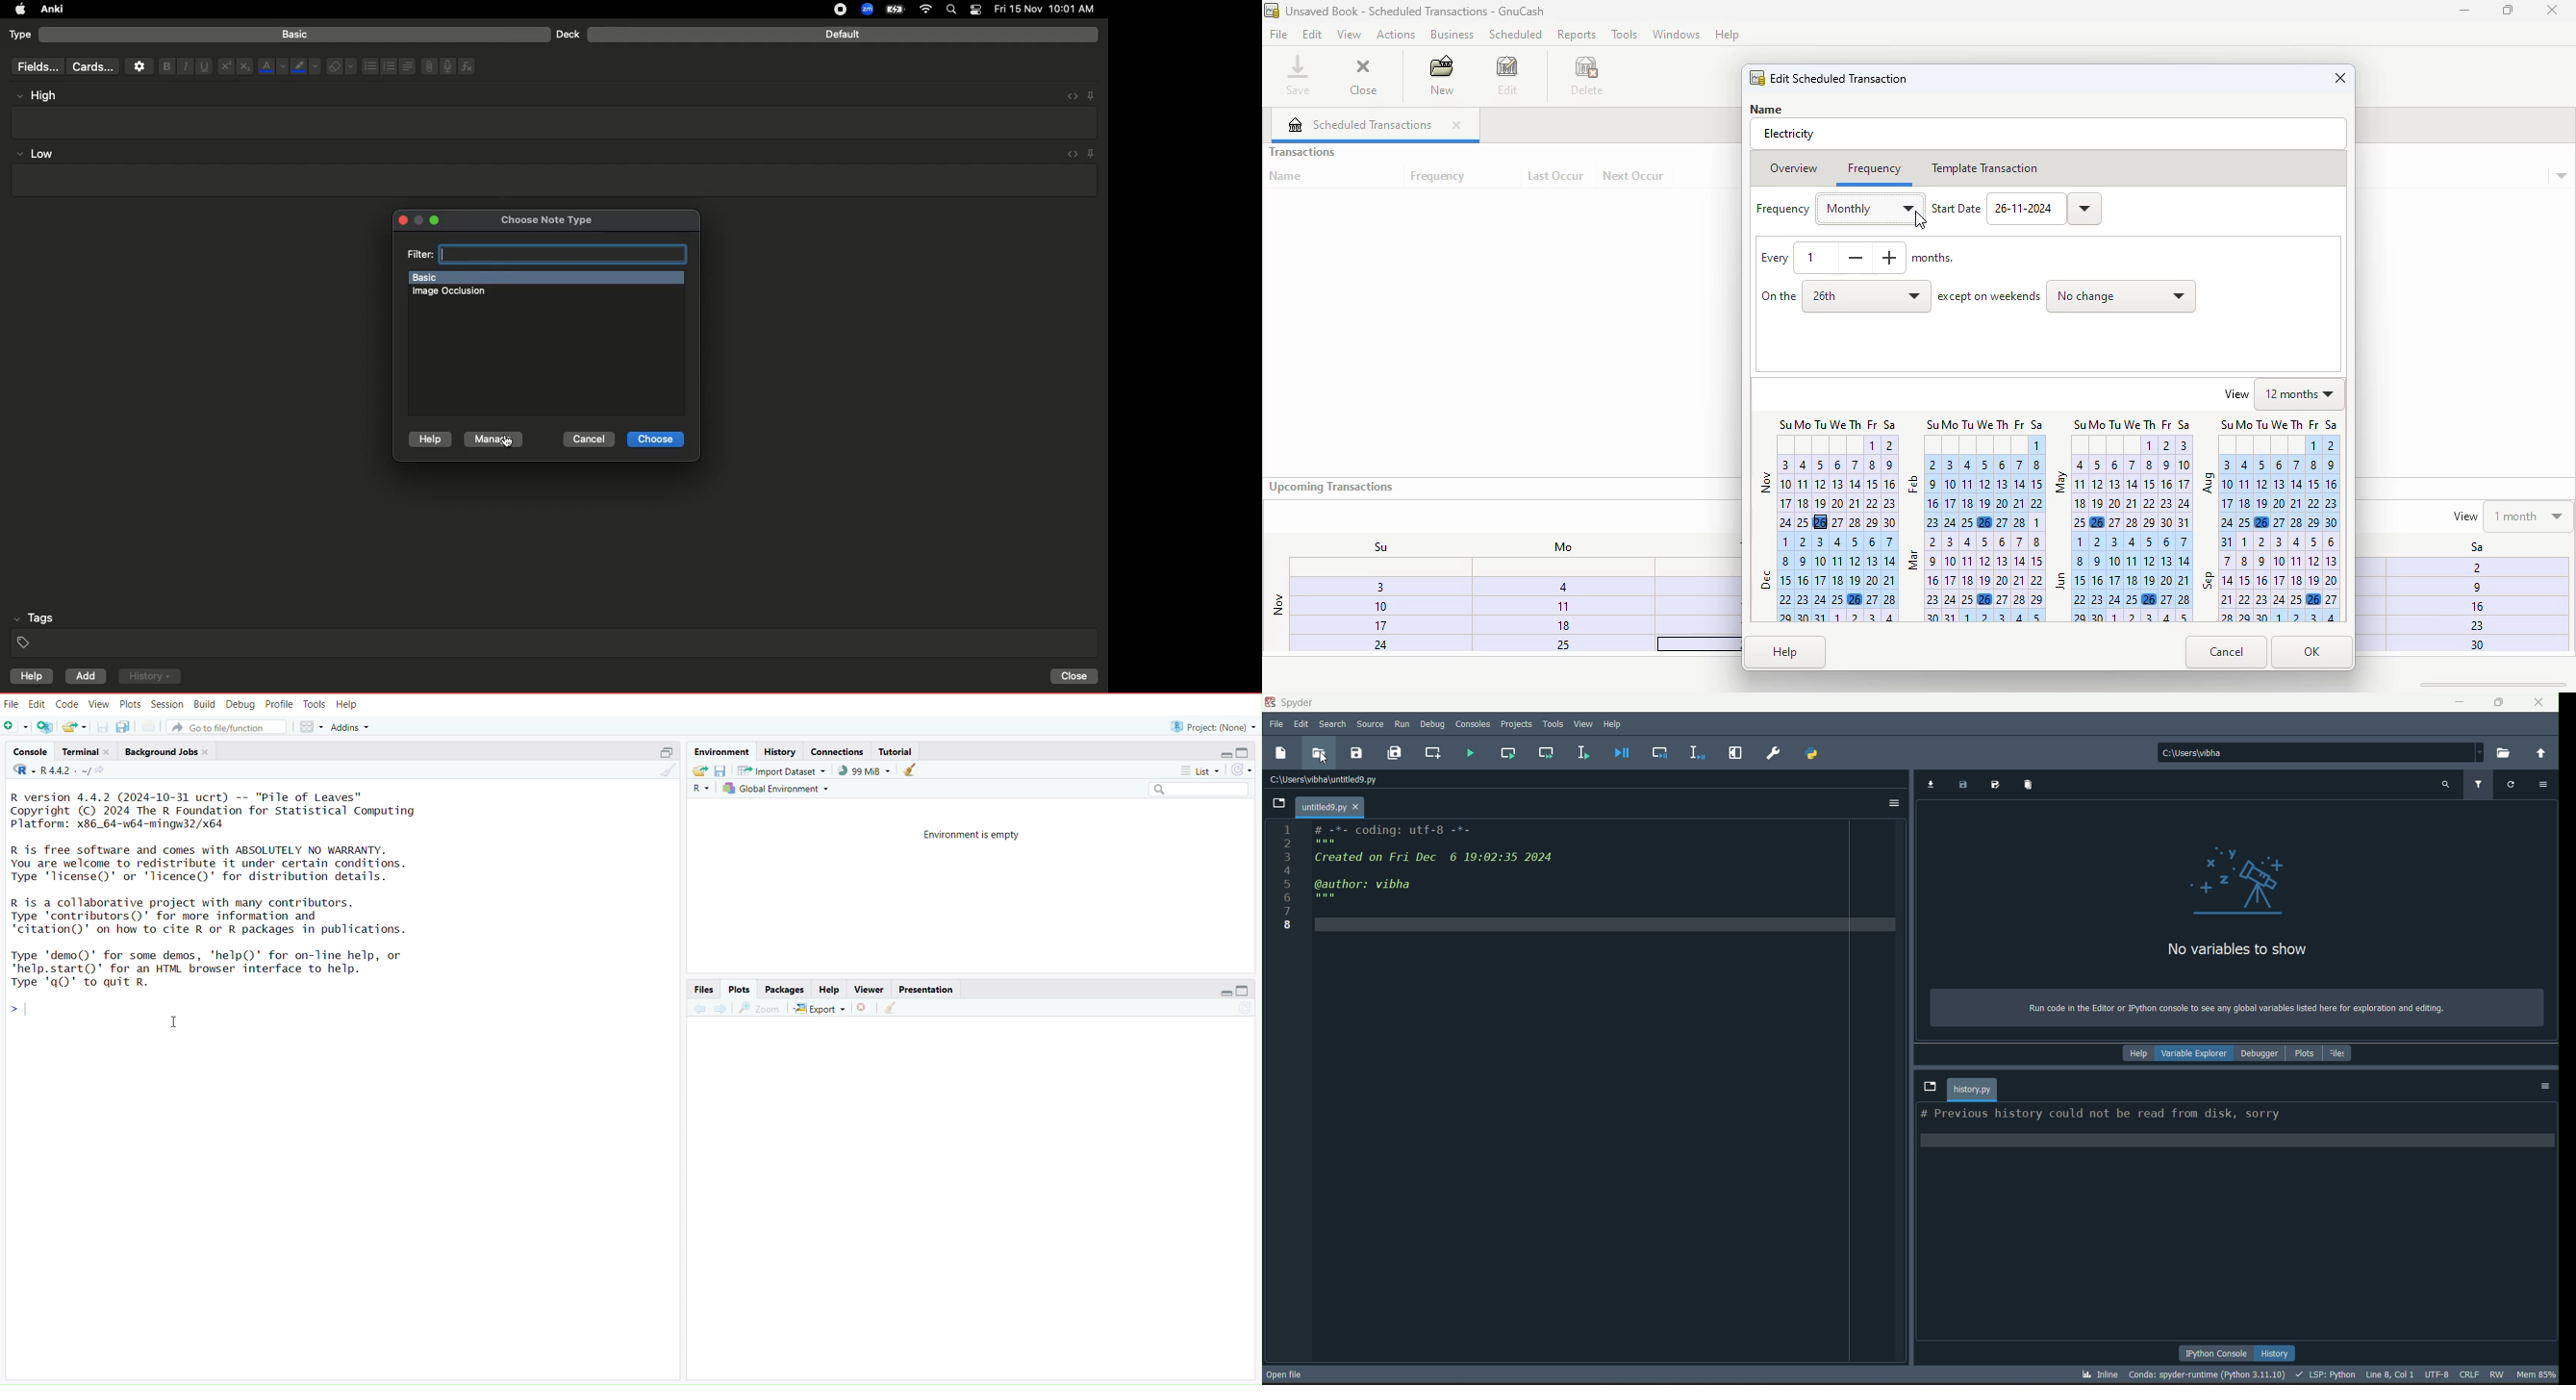  I want to click on options, so click(2542, 786).